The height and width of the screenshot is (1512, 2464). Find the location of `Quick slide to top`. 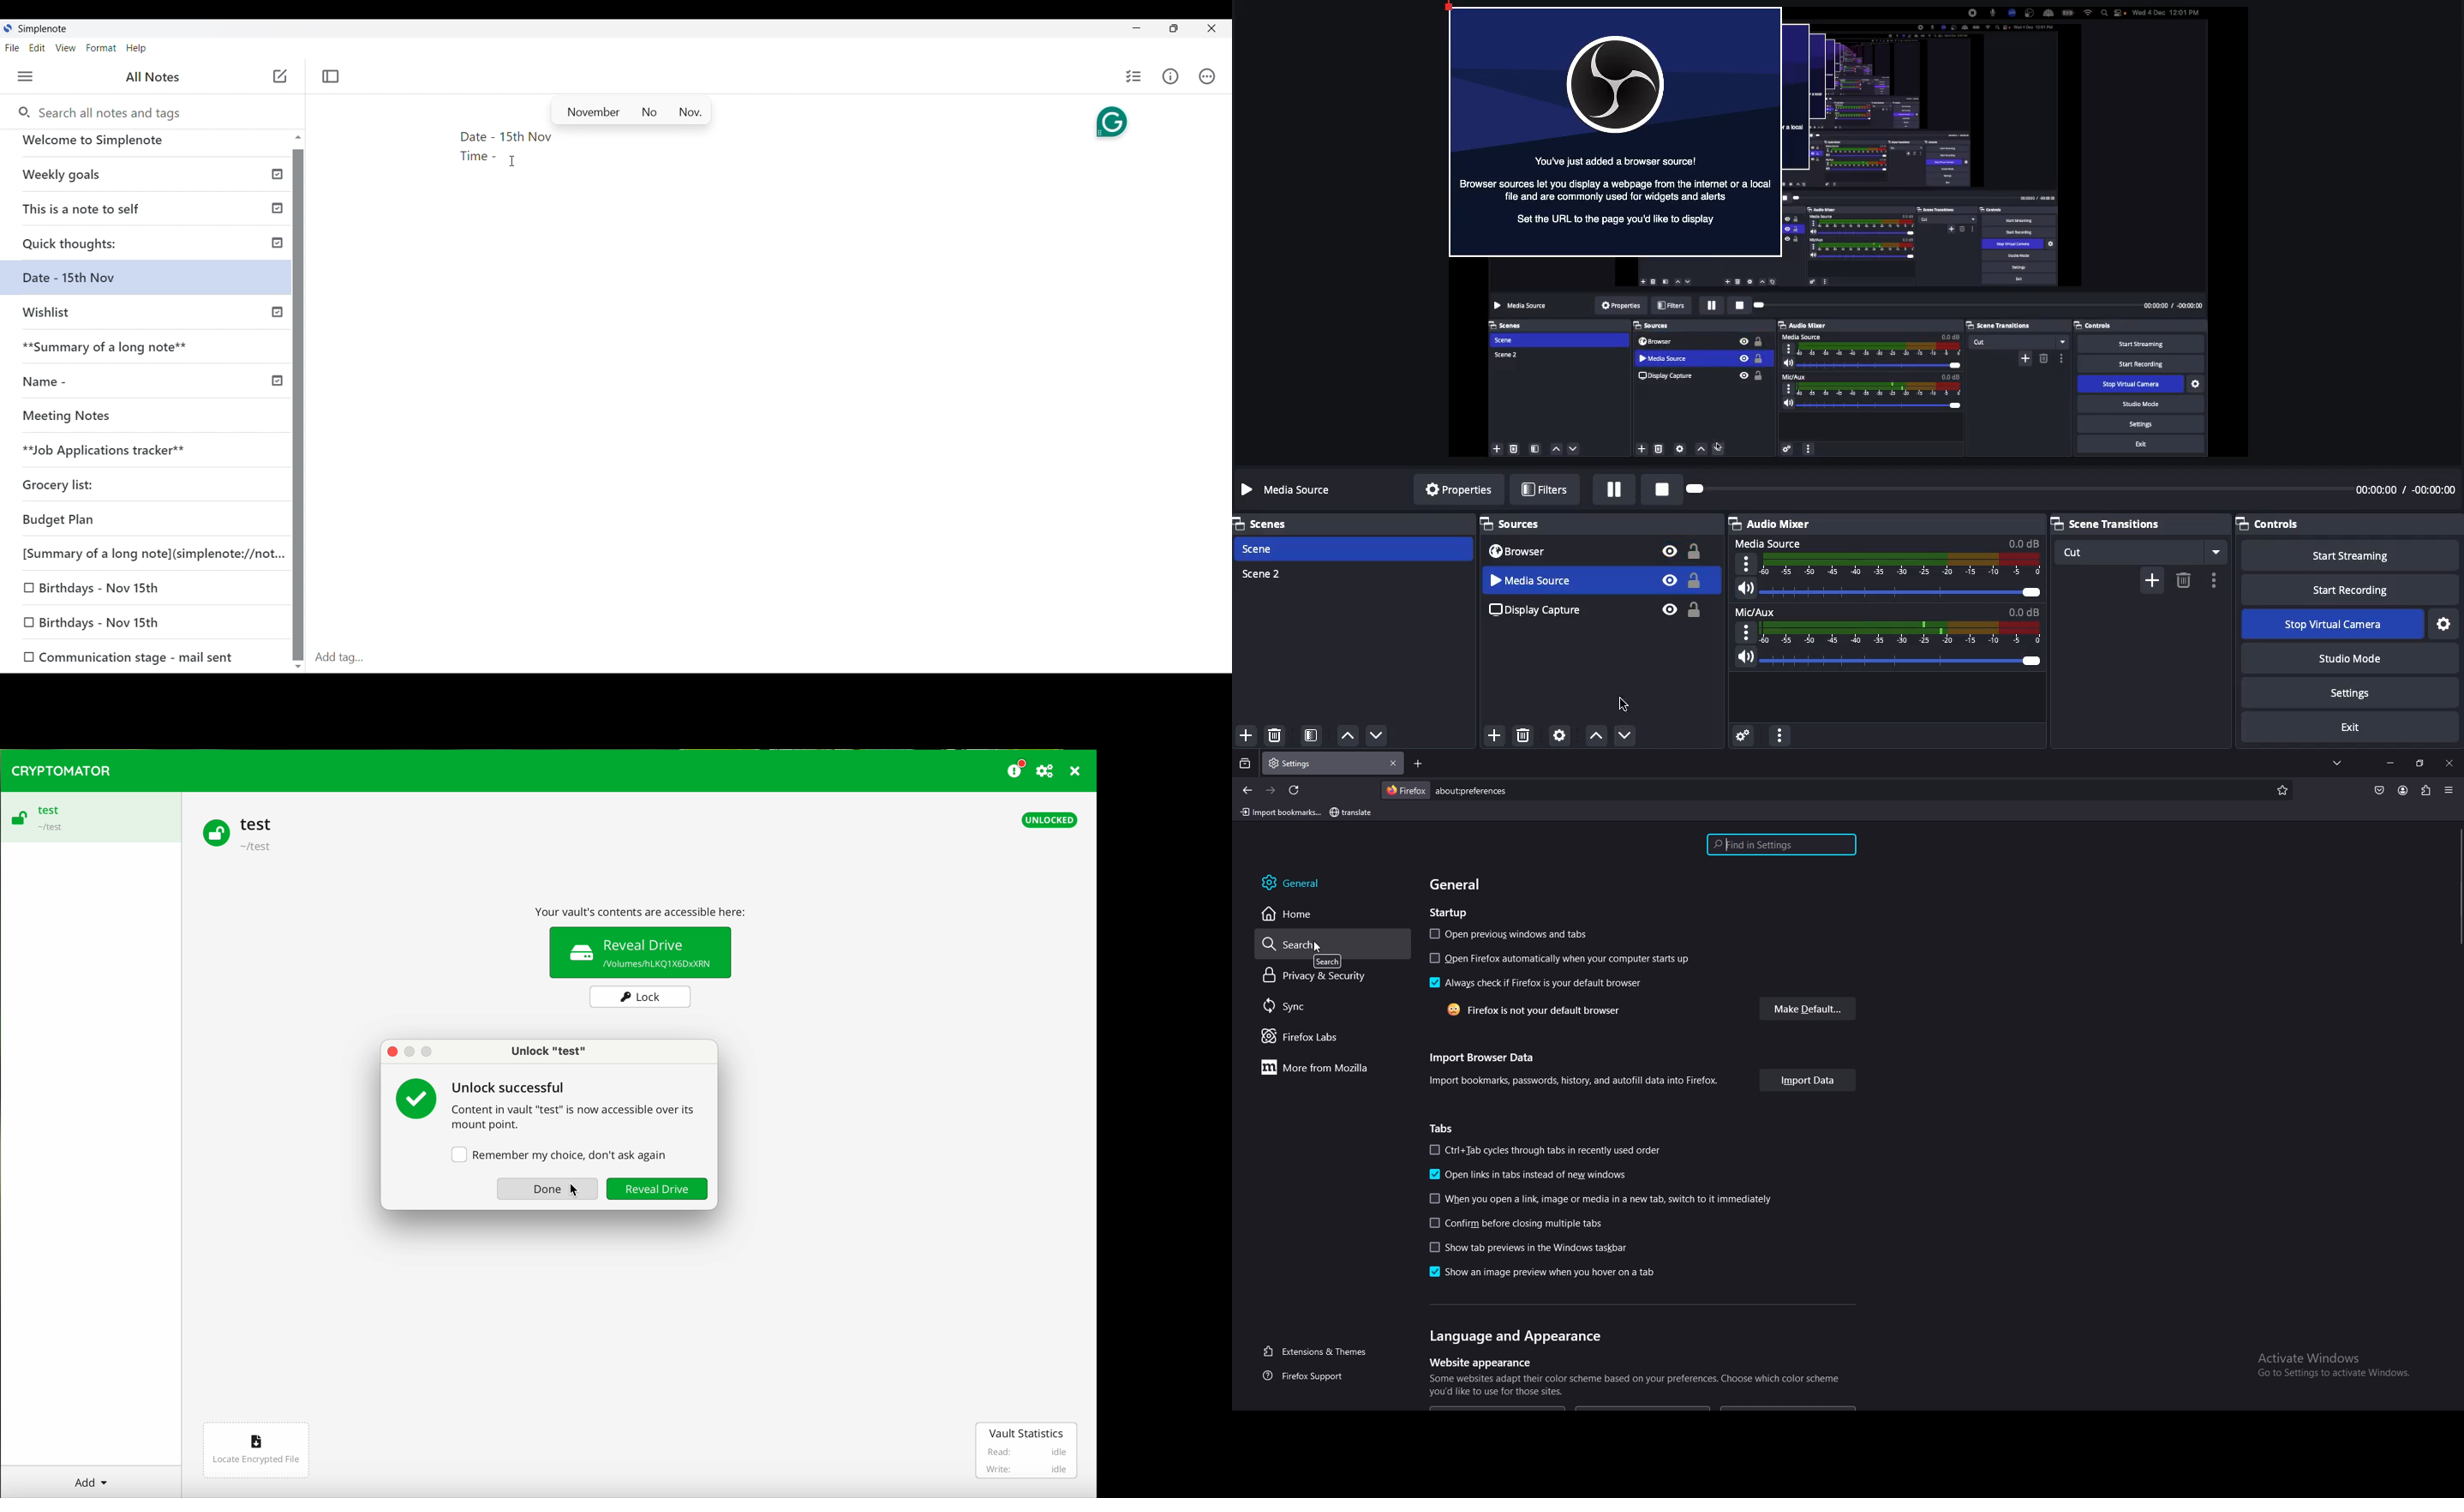

Quick slide to top is located at coordinates (298, 137).